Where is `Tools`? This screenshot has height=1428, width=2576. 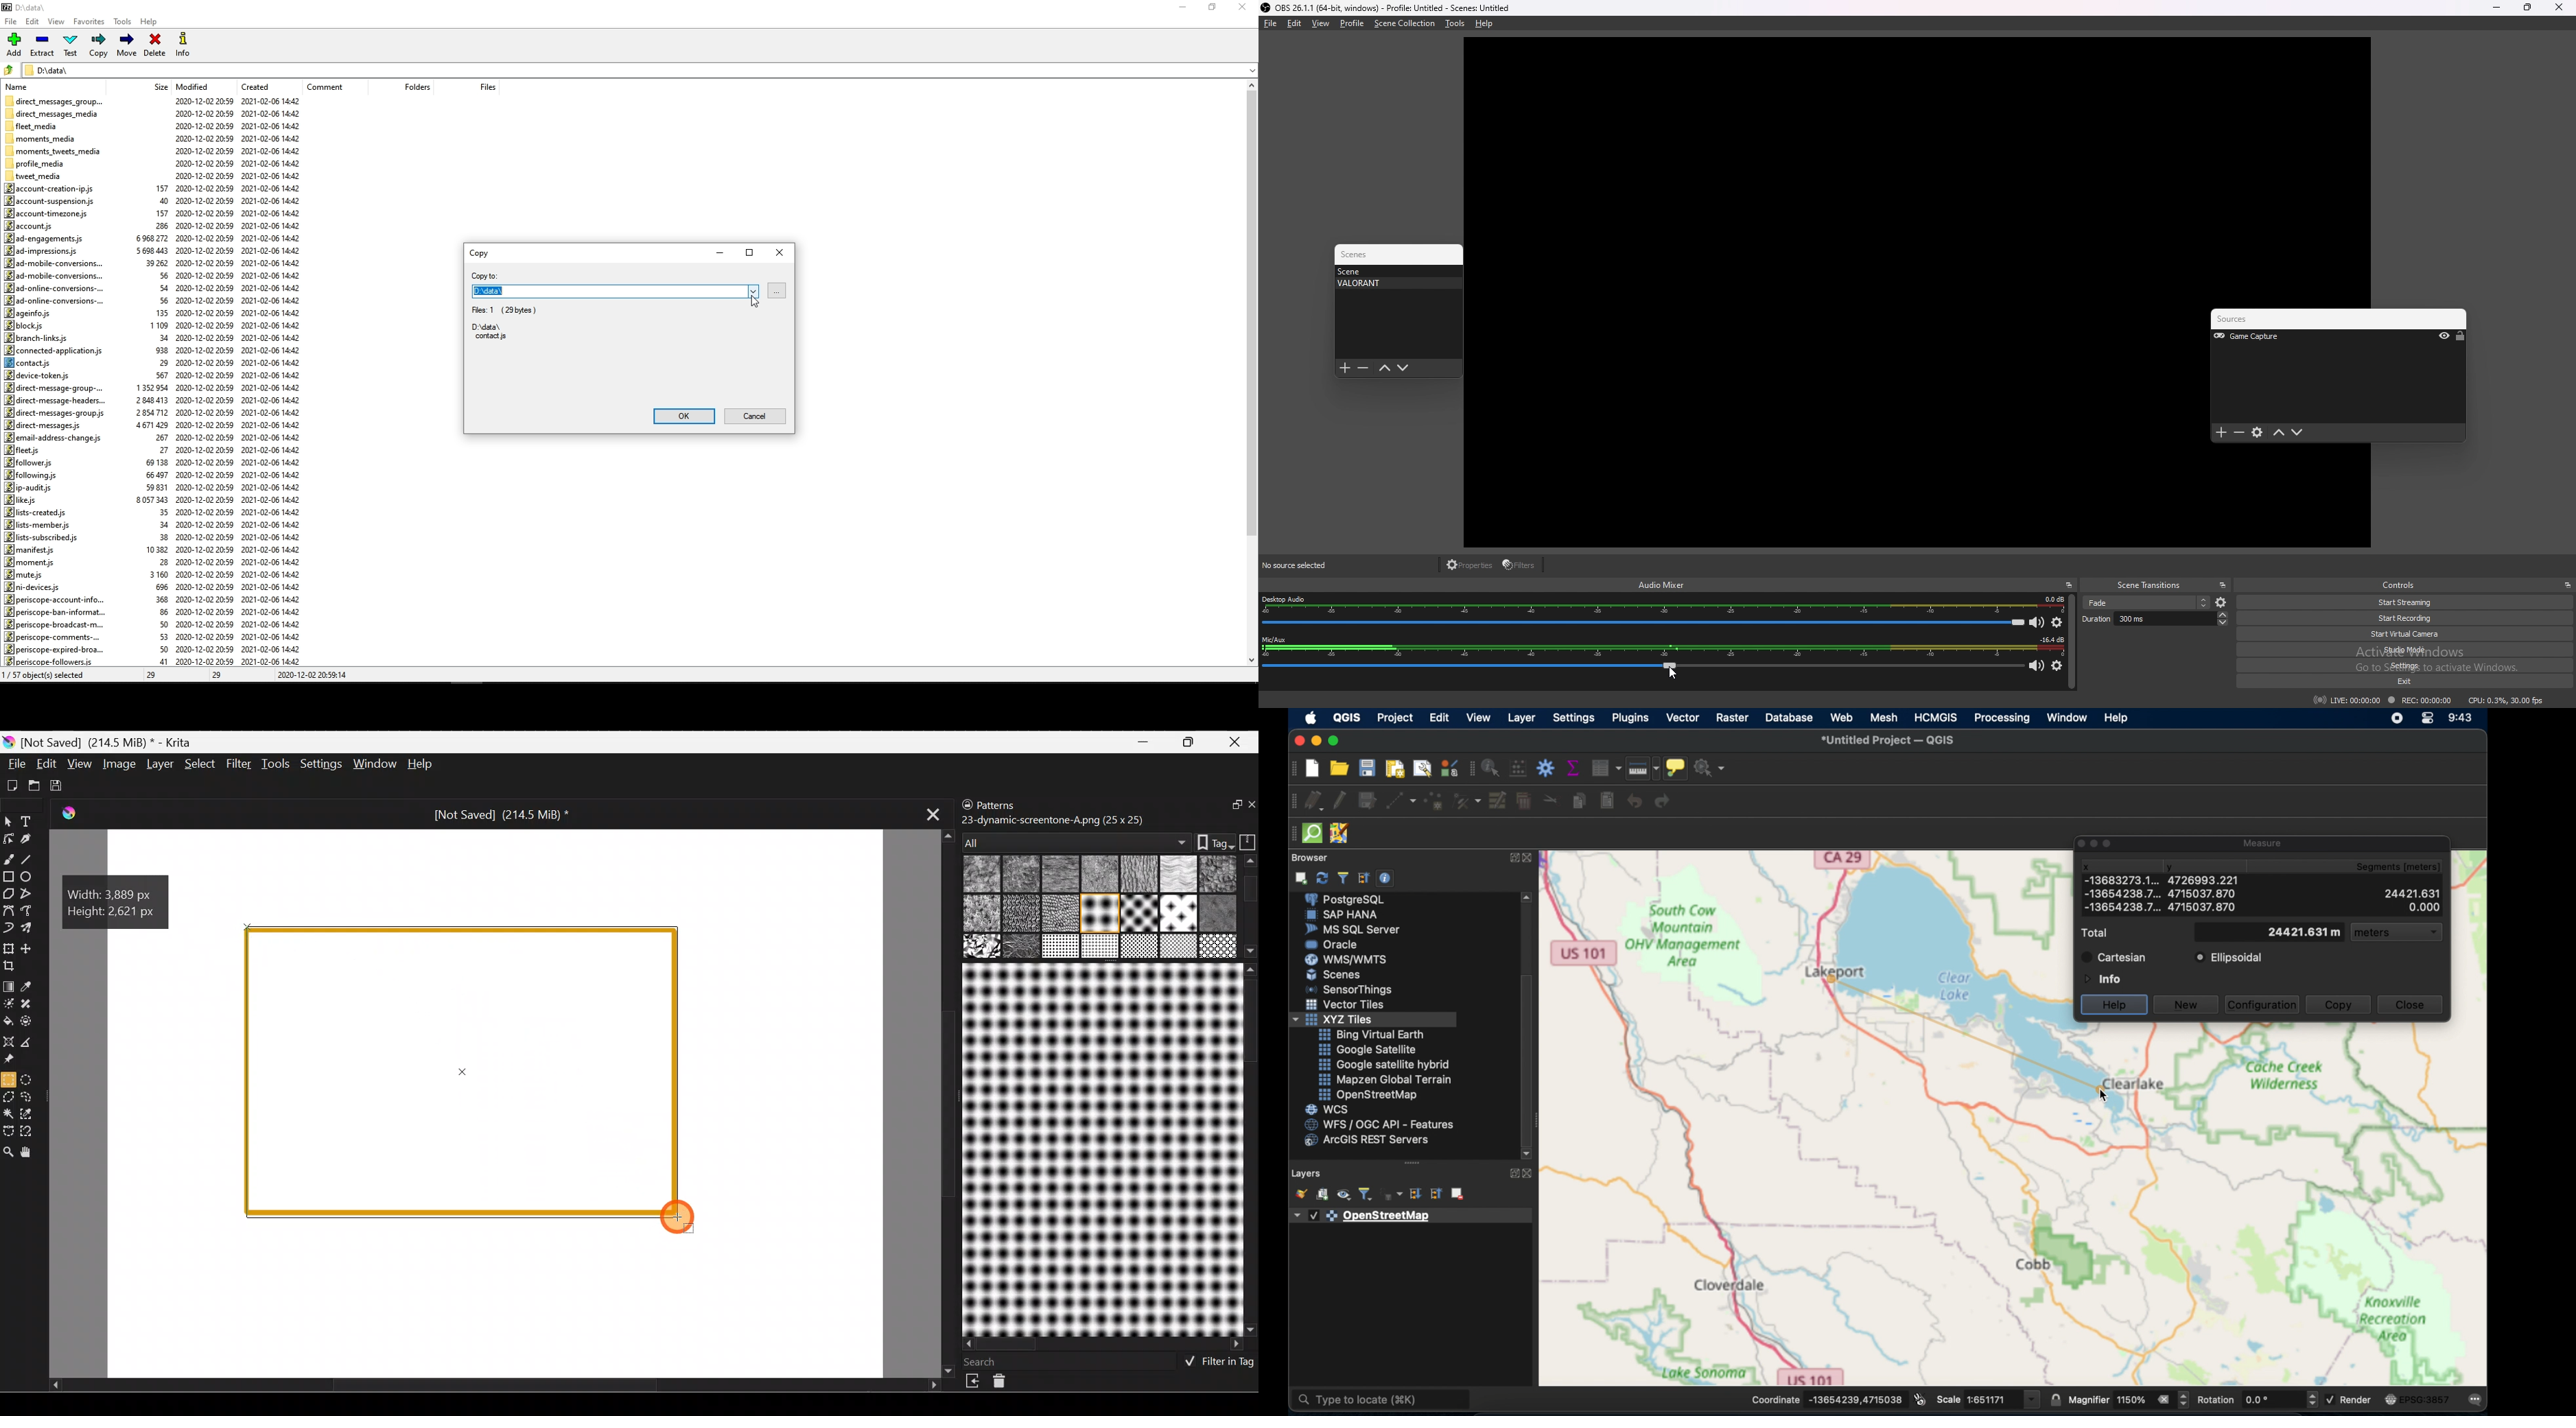 Tools is located at coordinates (121, 22).